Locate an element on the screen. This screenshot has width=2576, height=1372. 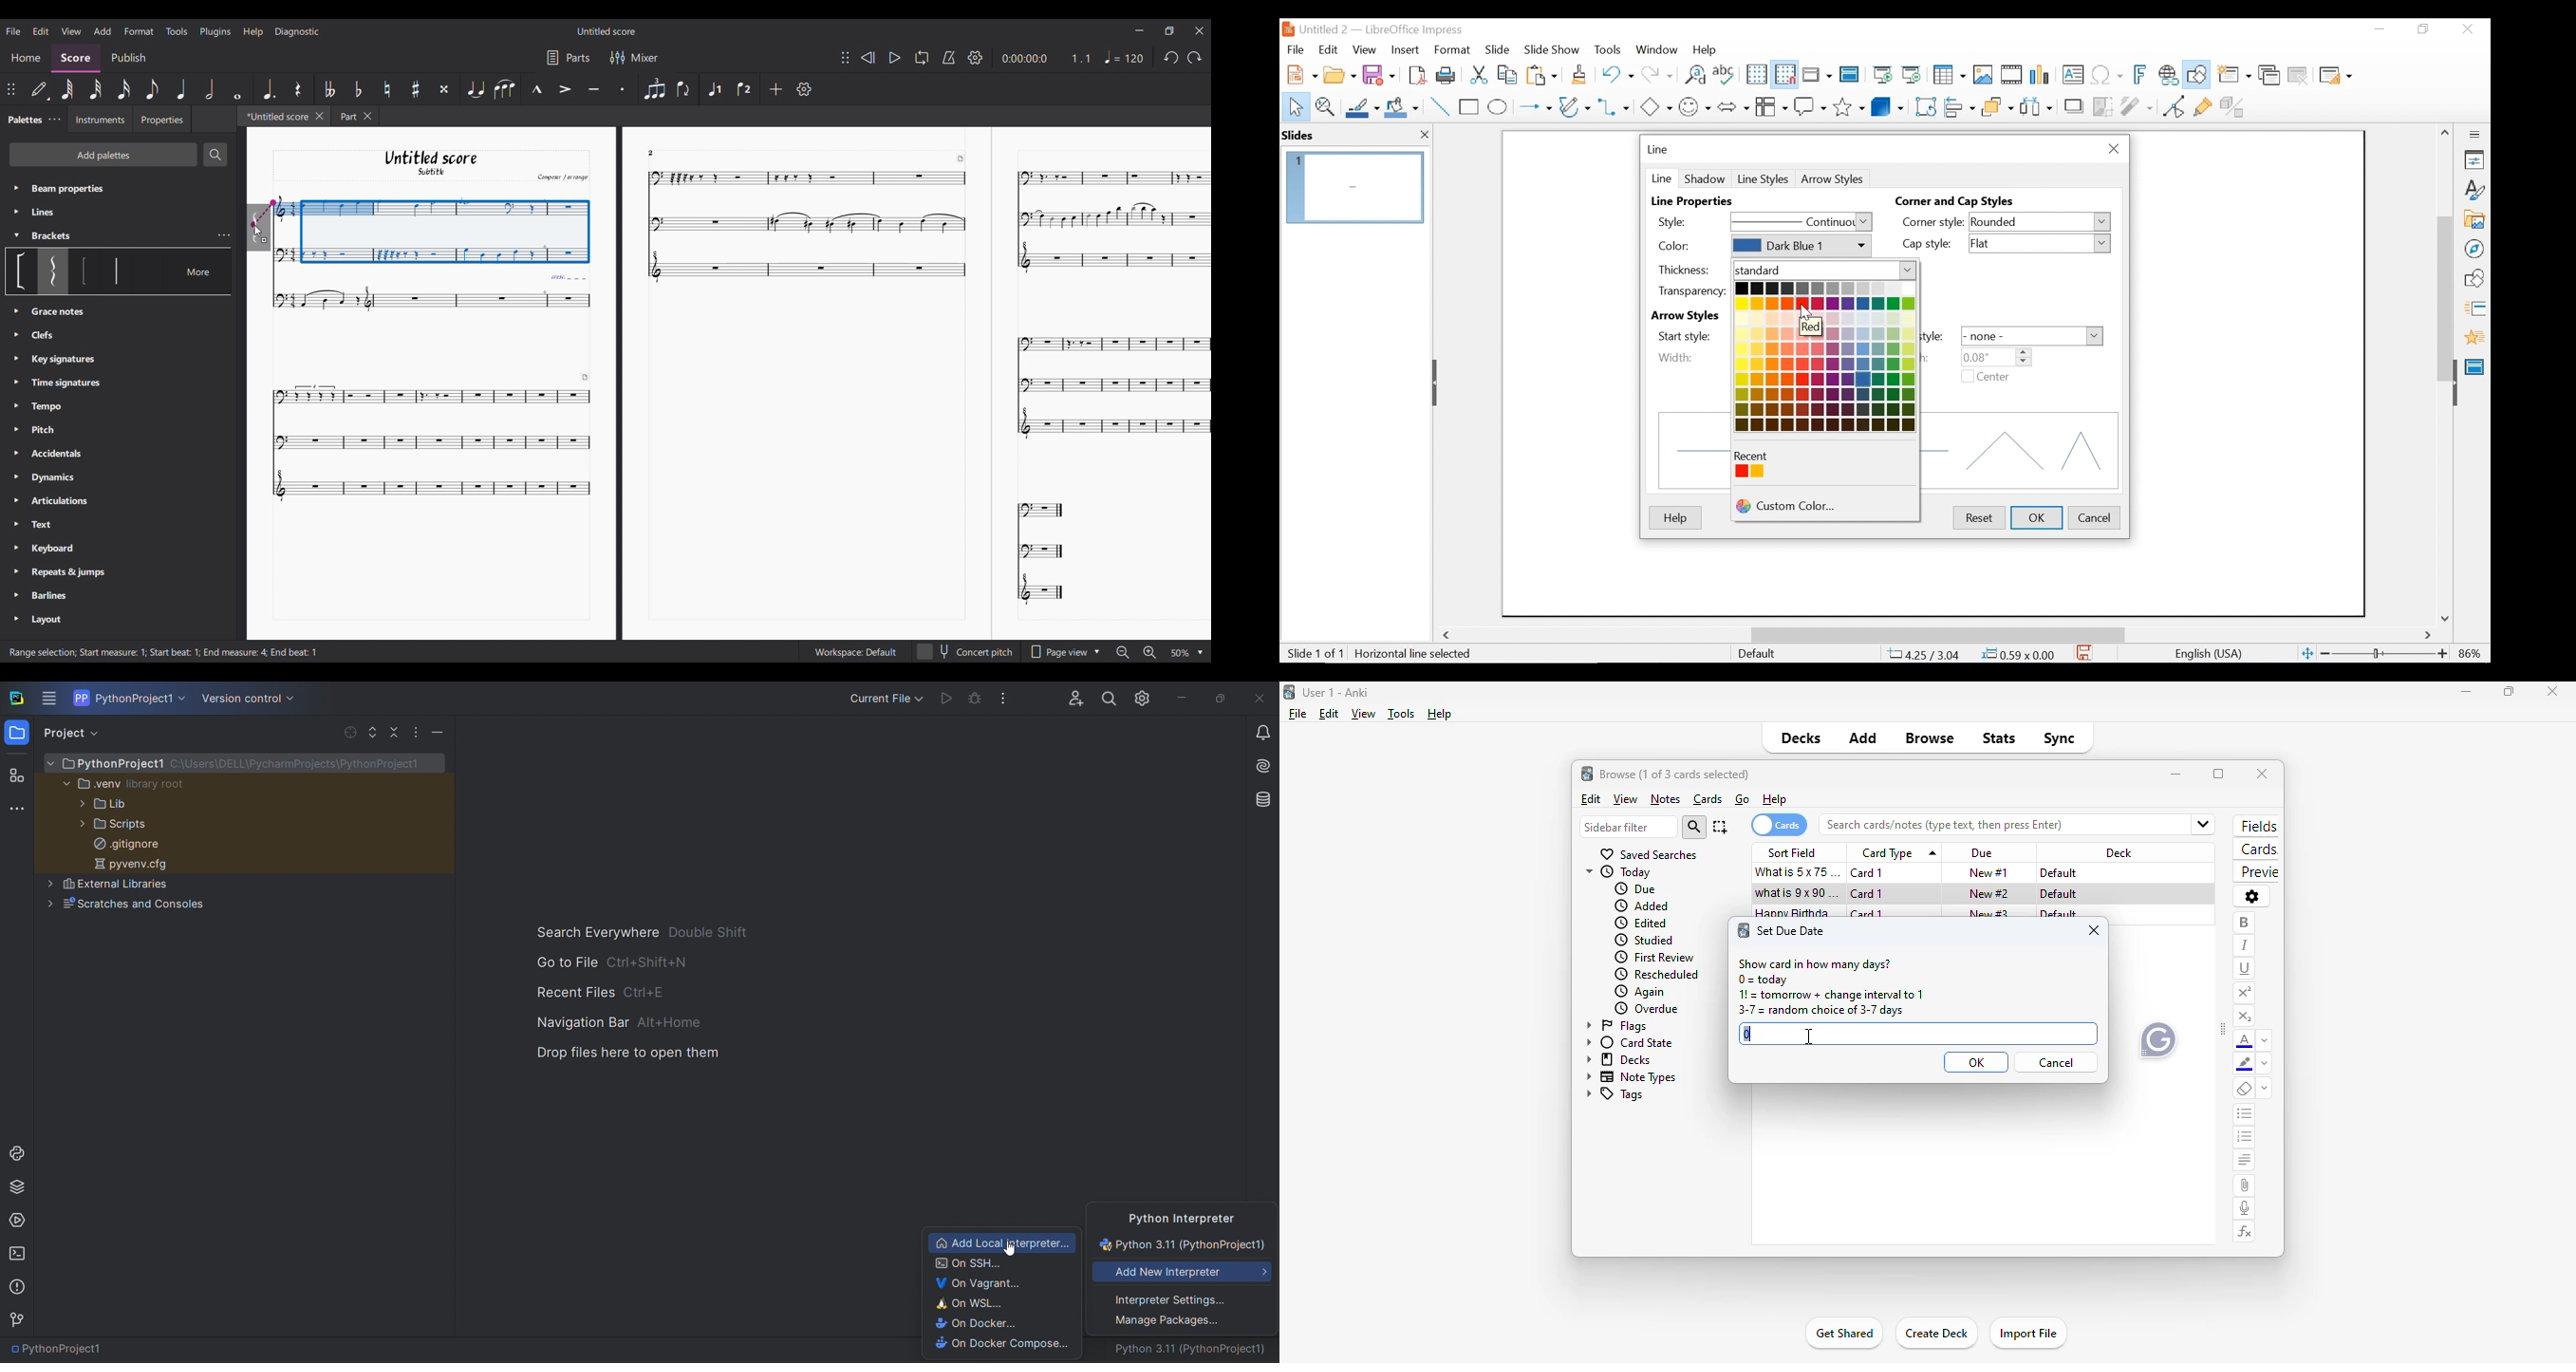
alignment is located at coordinates (2244, 1160).